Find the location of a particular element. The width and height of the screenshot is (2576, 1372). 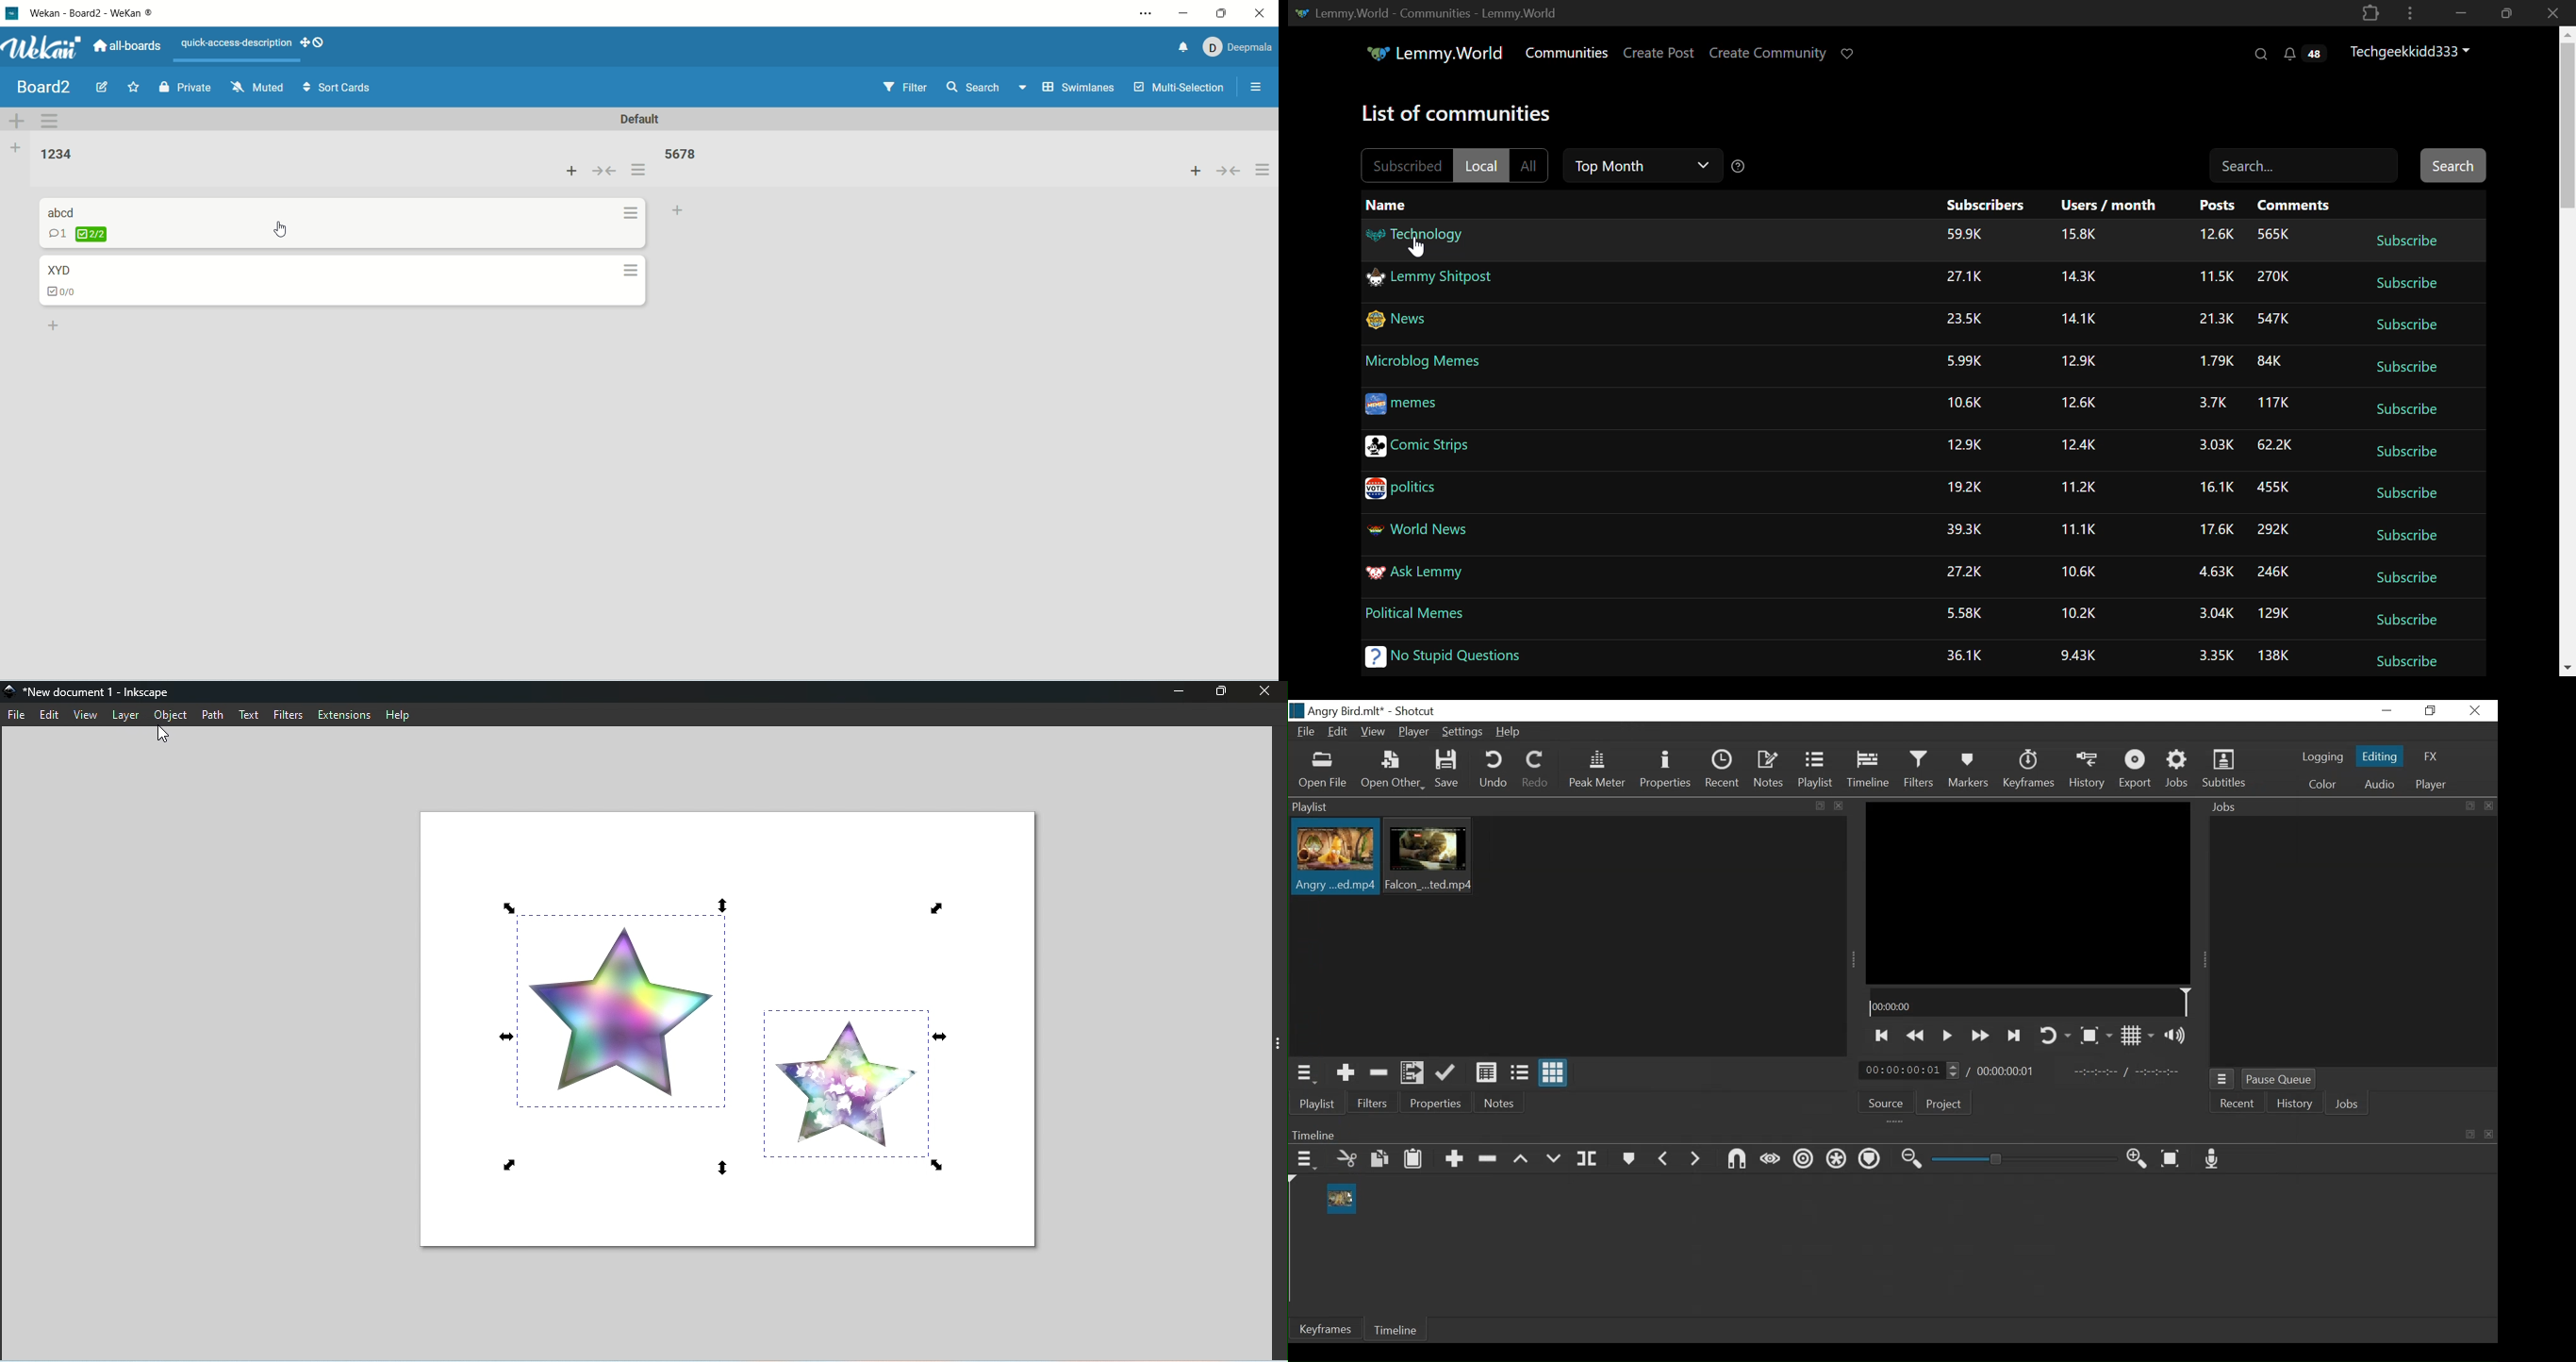

No Stupid Questions is located at coordinates (1438, 656).